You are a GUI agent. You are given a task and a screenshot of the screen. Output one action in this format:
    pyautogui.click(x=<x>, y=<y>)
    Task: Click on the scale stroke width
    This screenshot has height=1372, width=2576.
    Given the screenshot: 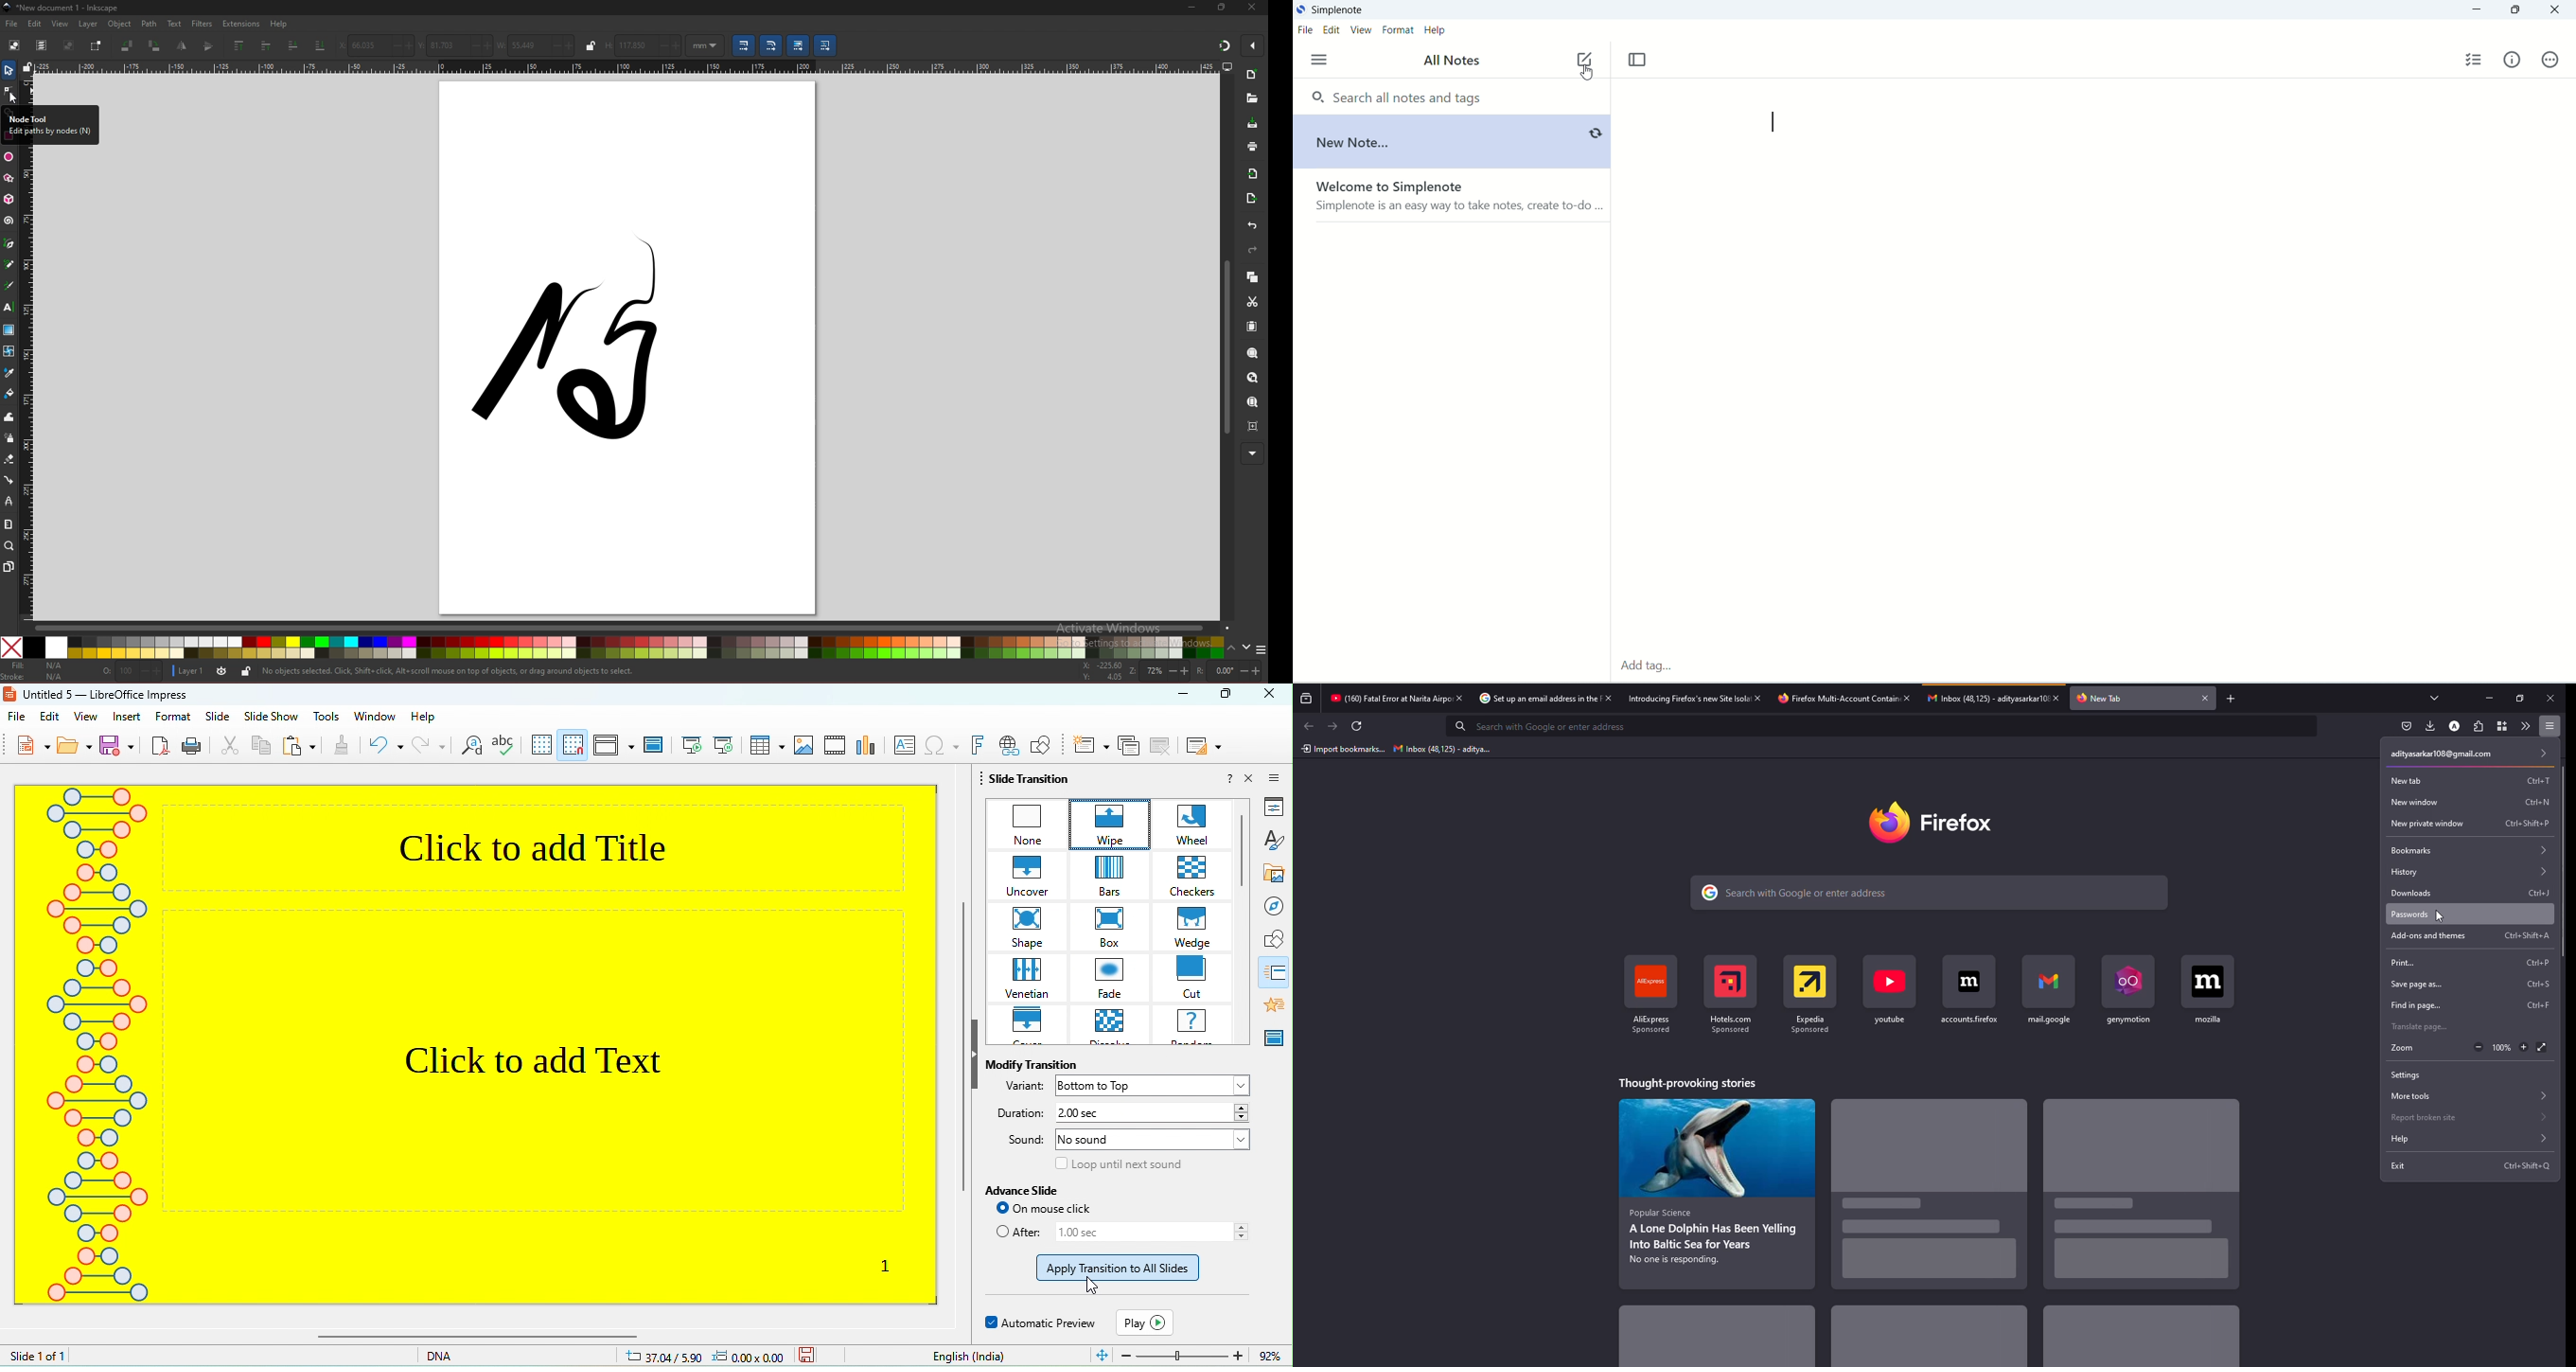 What is the action you would take?
    pyautogui.click(x=744, y=45)
    